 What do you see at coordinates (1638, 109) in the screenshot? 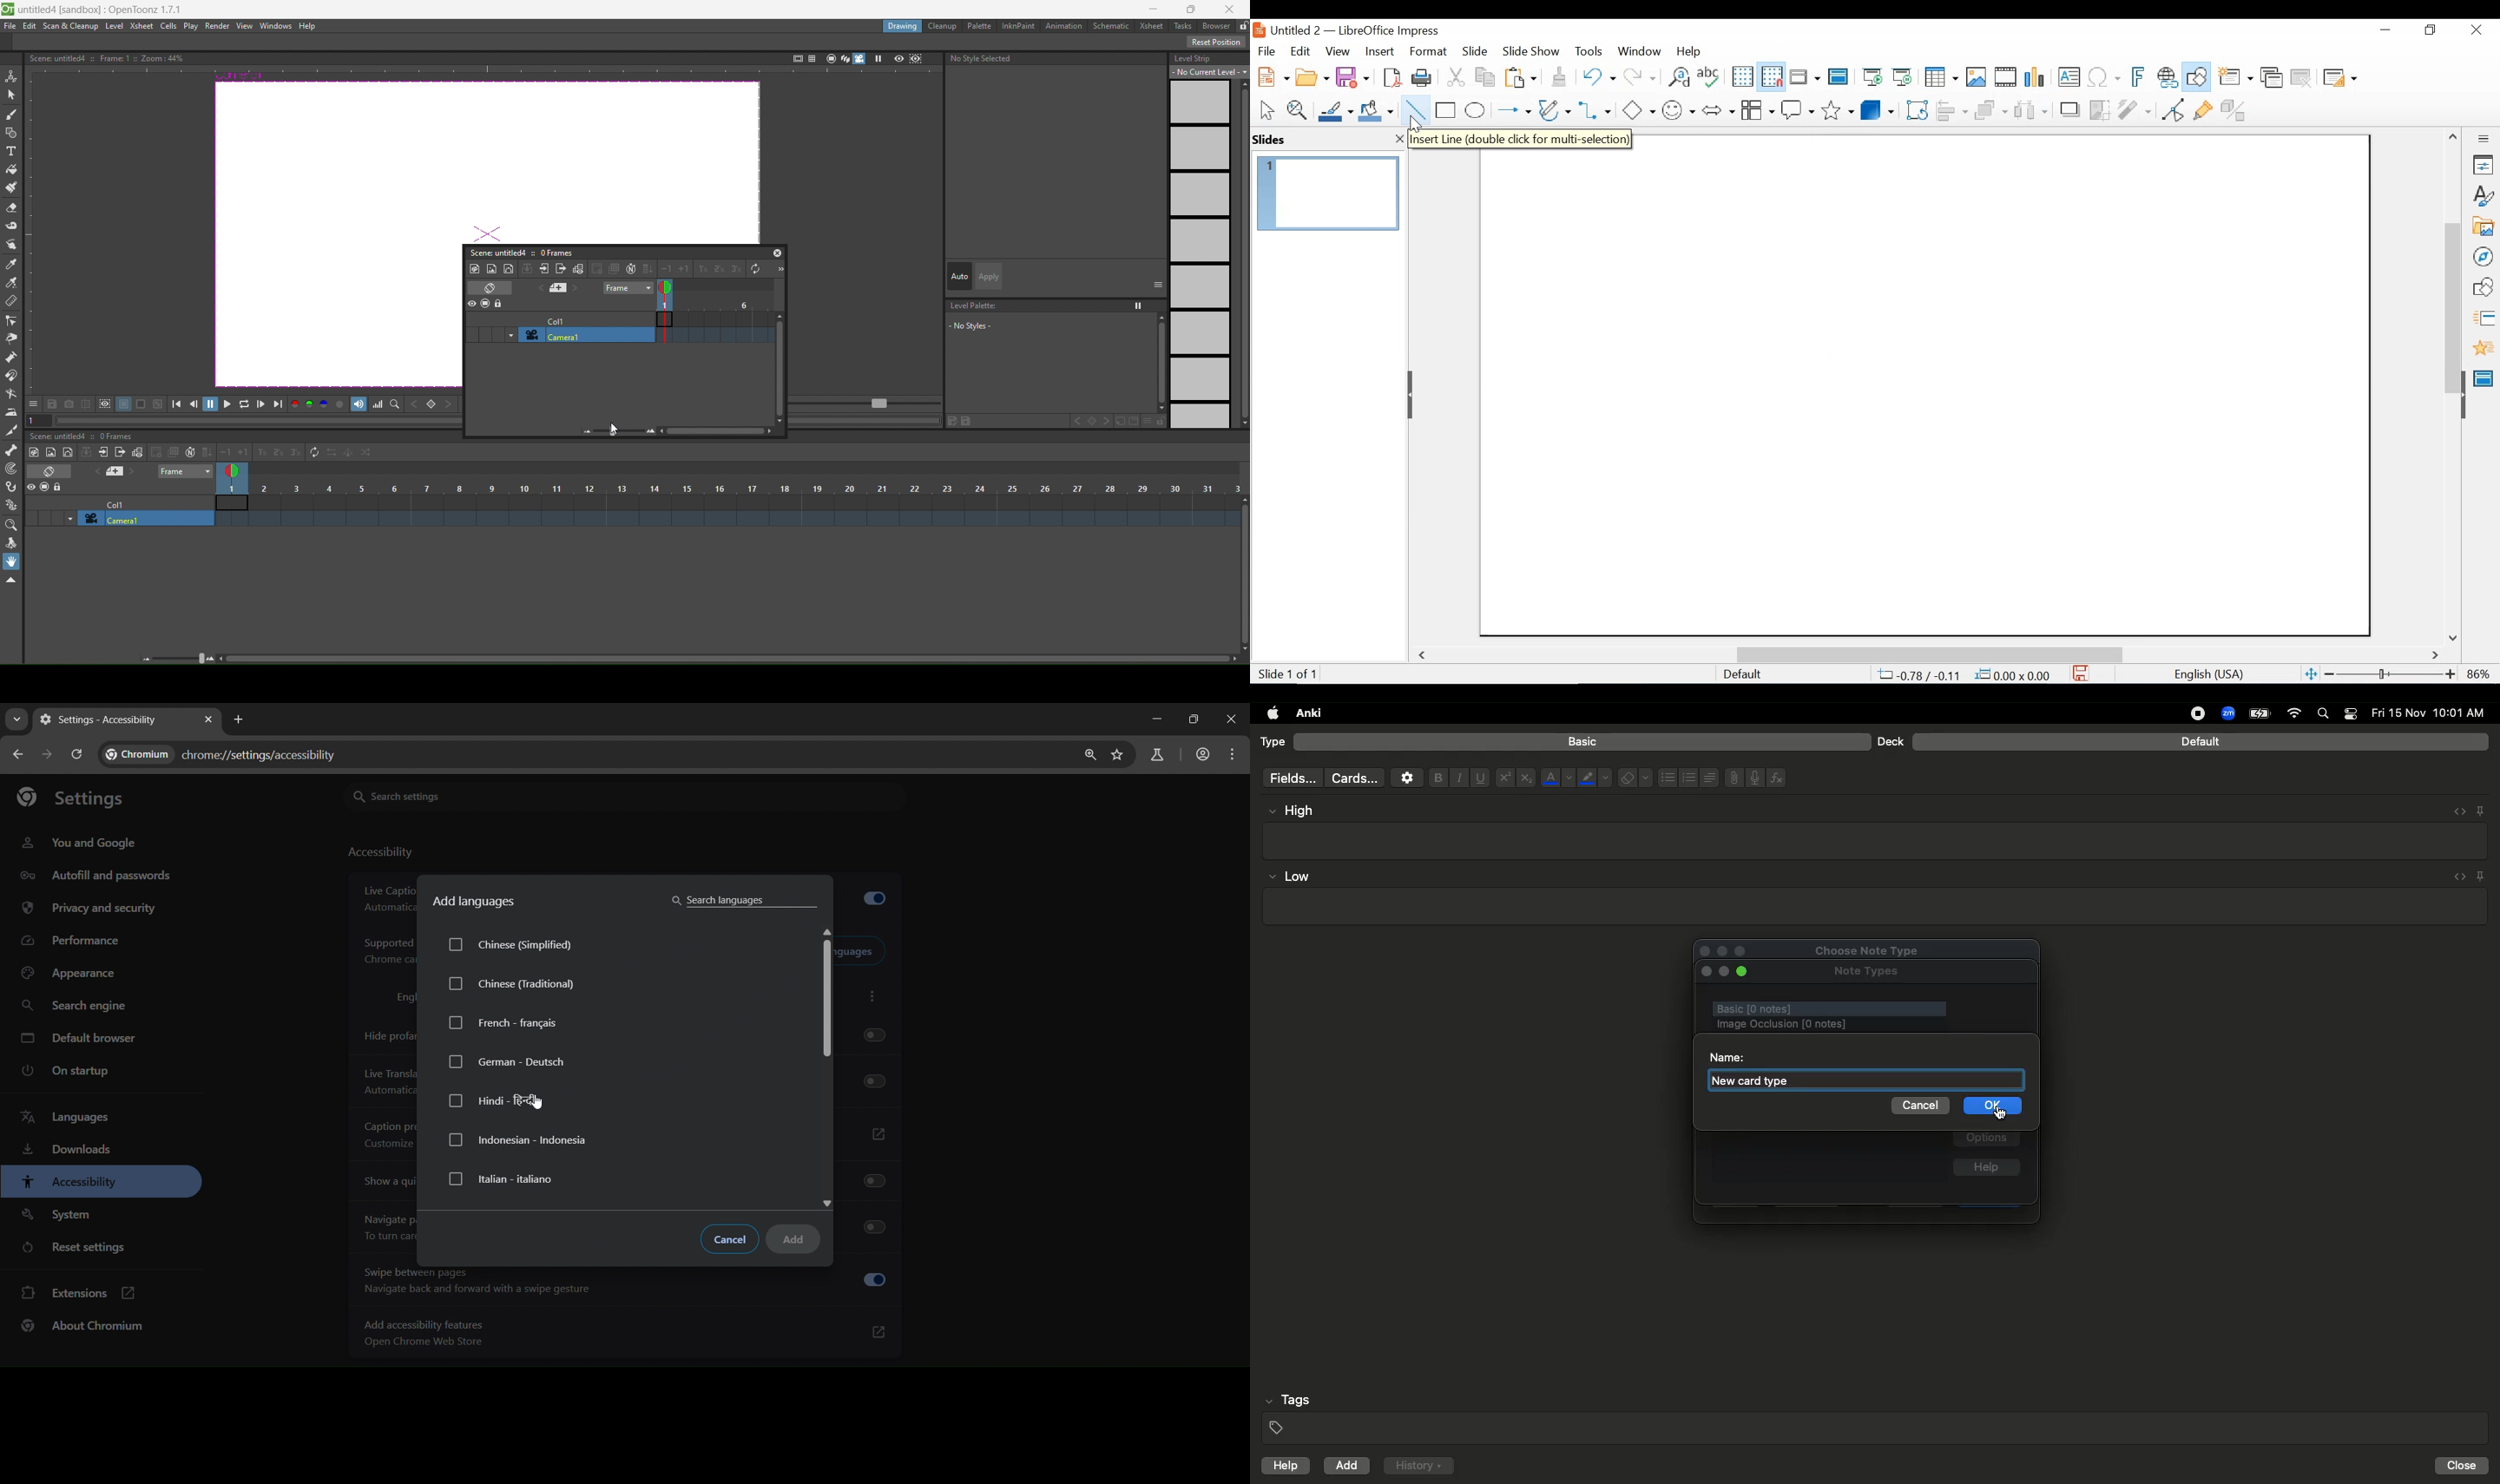
I see `Basic Shapes` at bounding box center [1638, 109].